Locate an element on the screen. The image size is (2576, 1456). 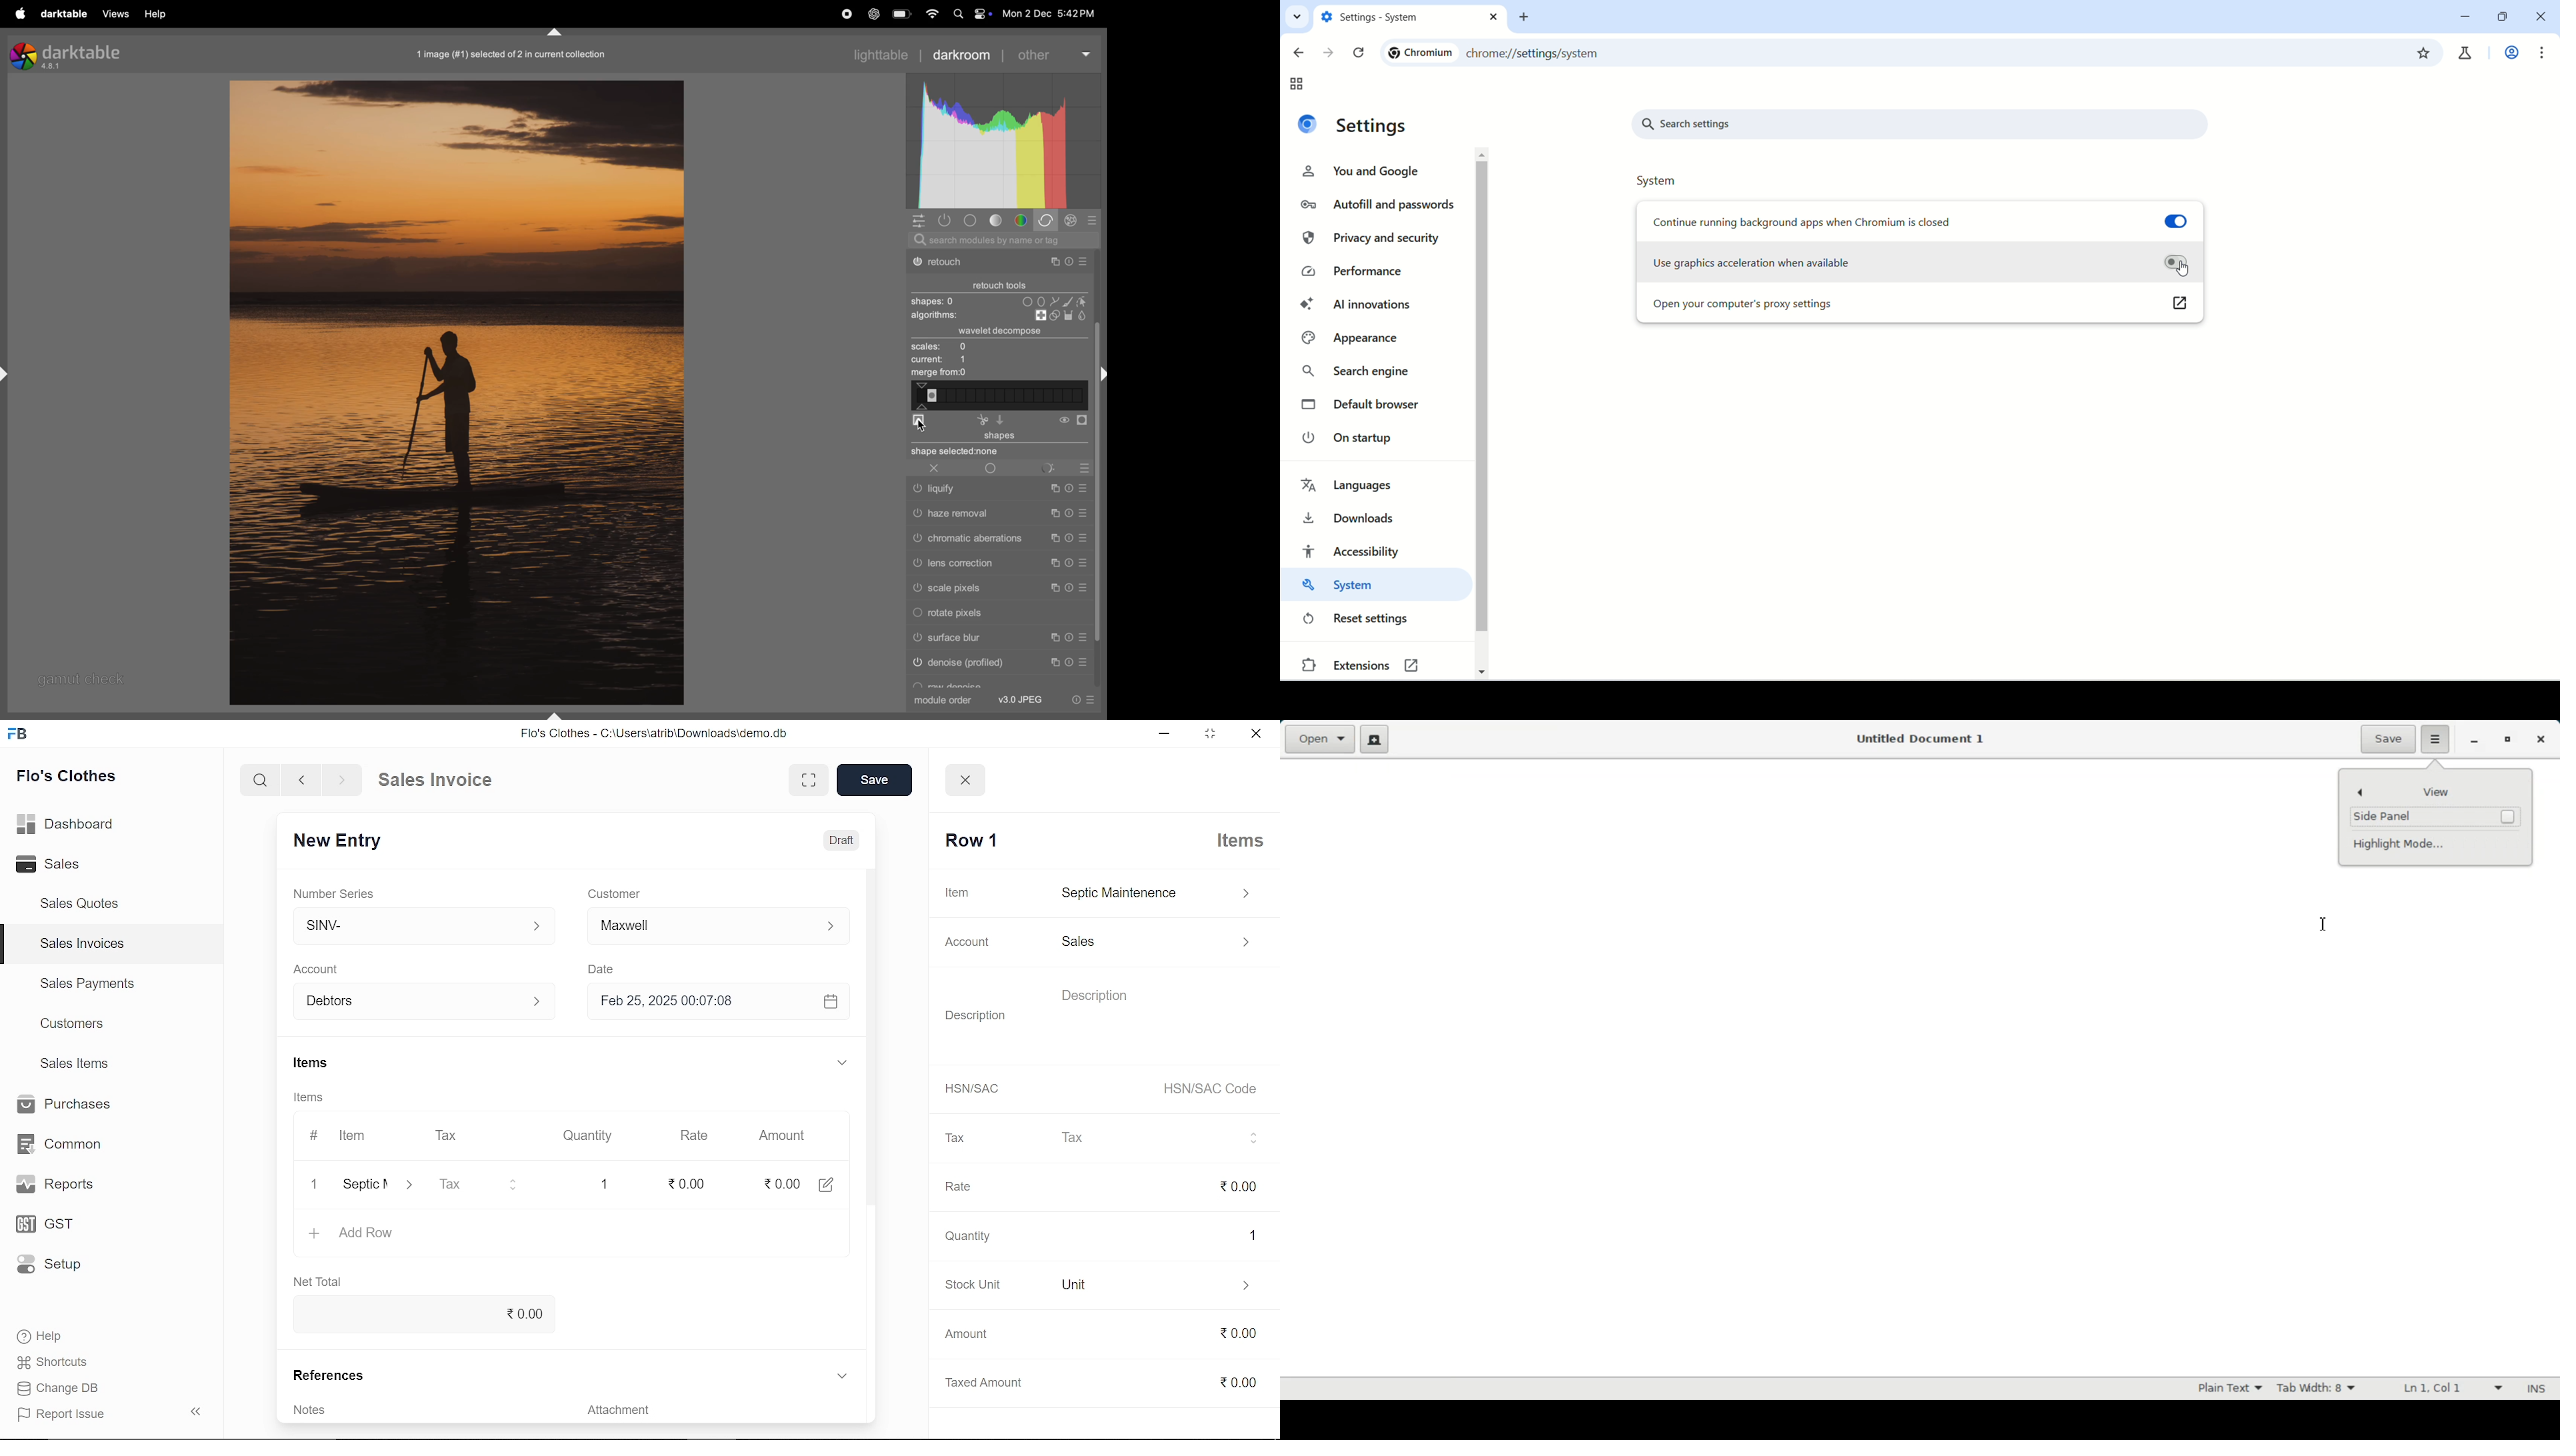
wave let decompose is located at coordinates (1004, 332).